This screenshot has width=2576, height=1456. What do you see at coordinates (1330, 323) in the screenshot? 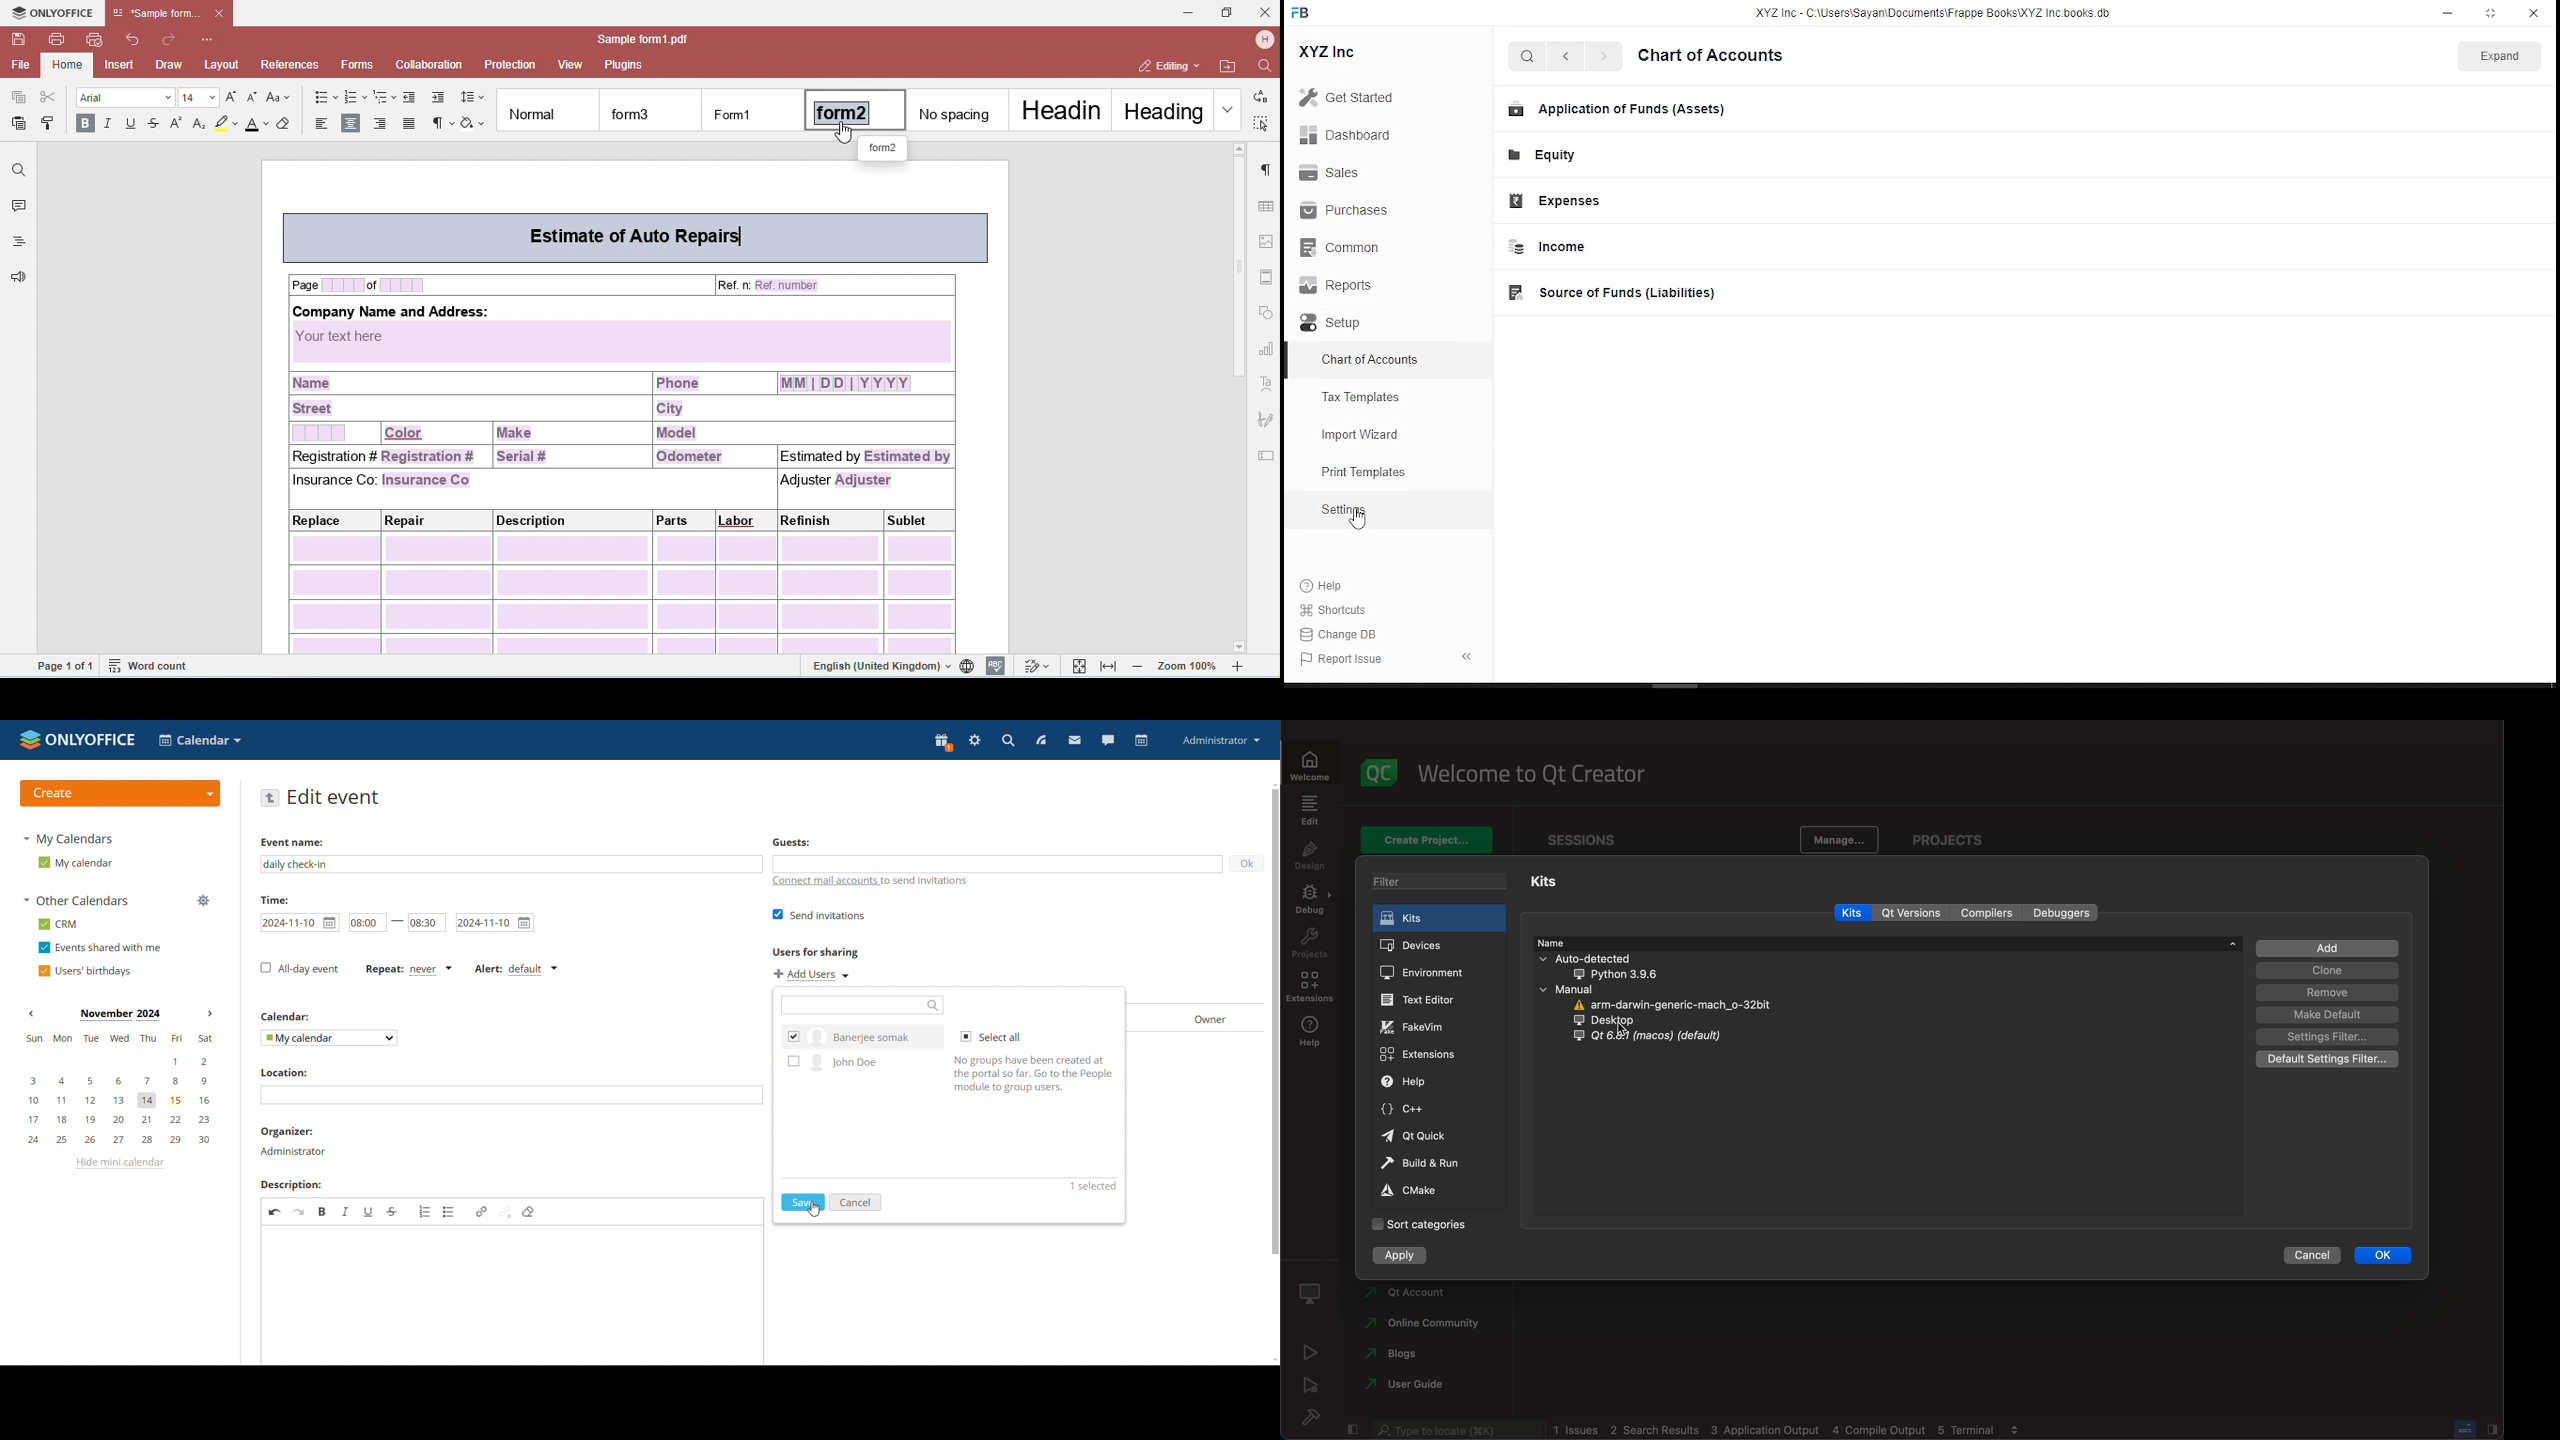
I see `Setup` at bounding box center [1330, 323].